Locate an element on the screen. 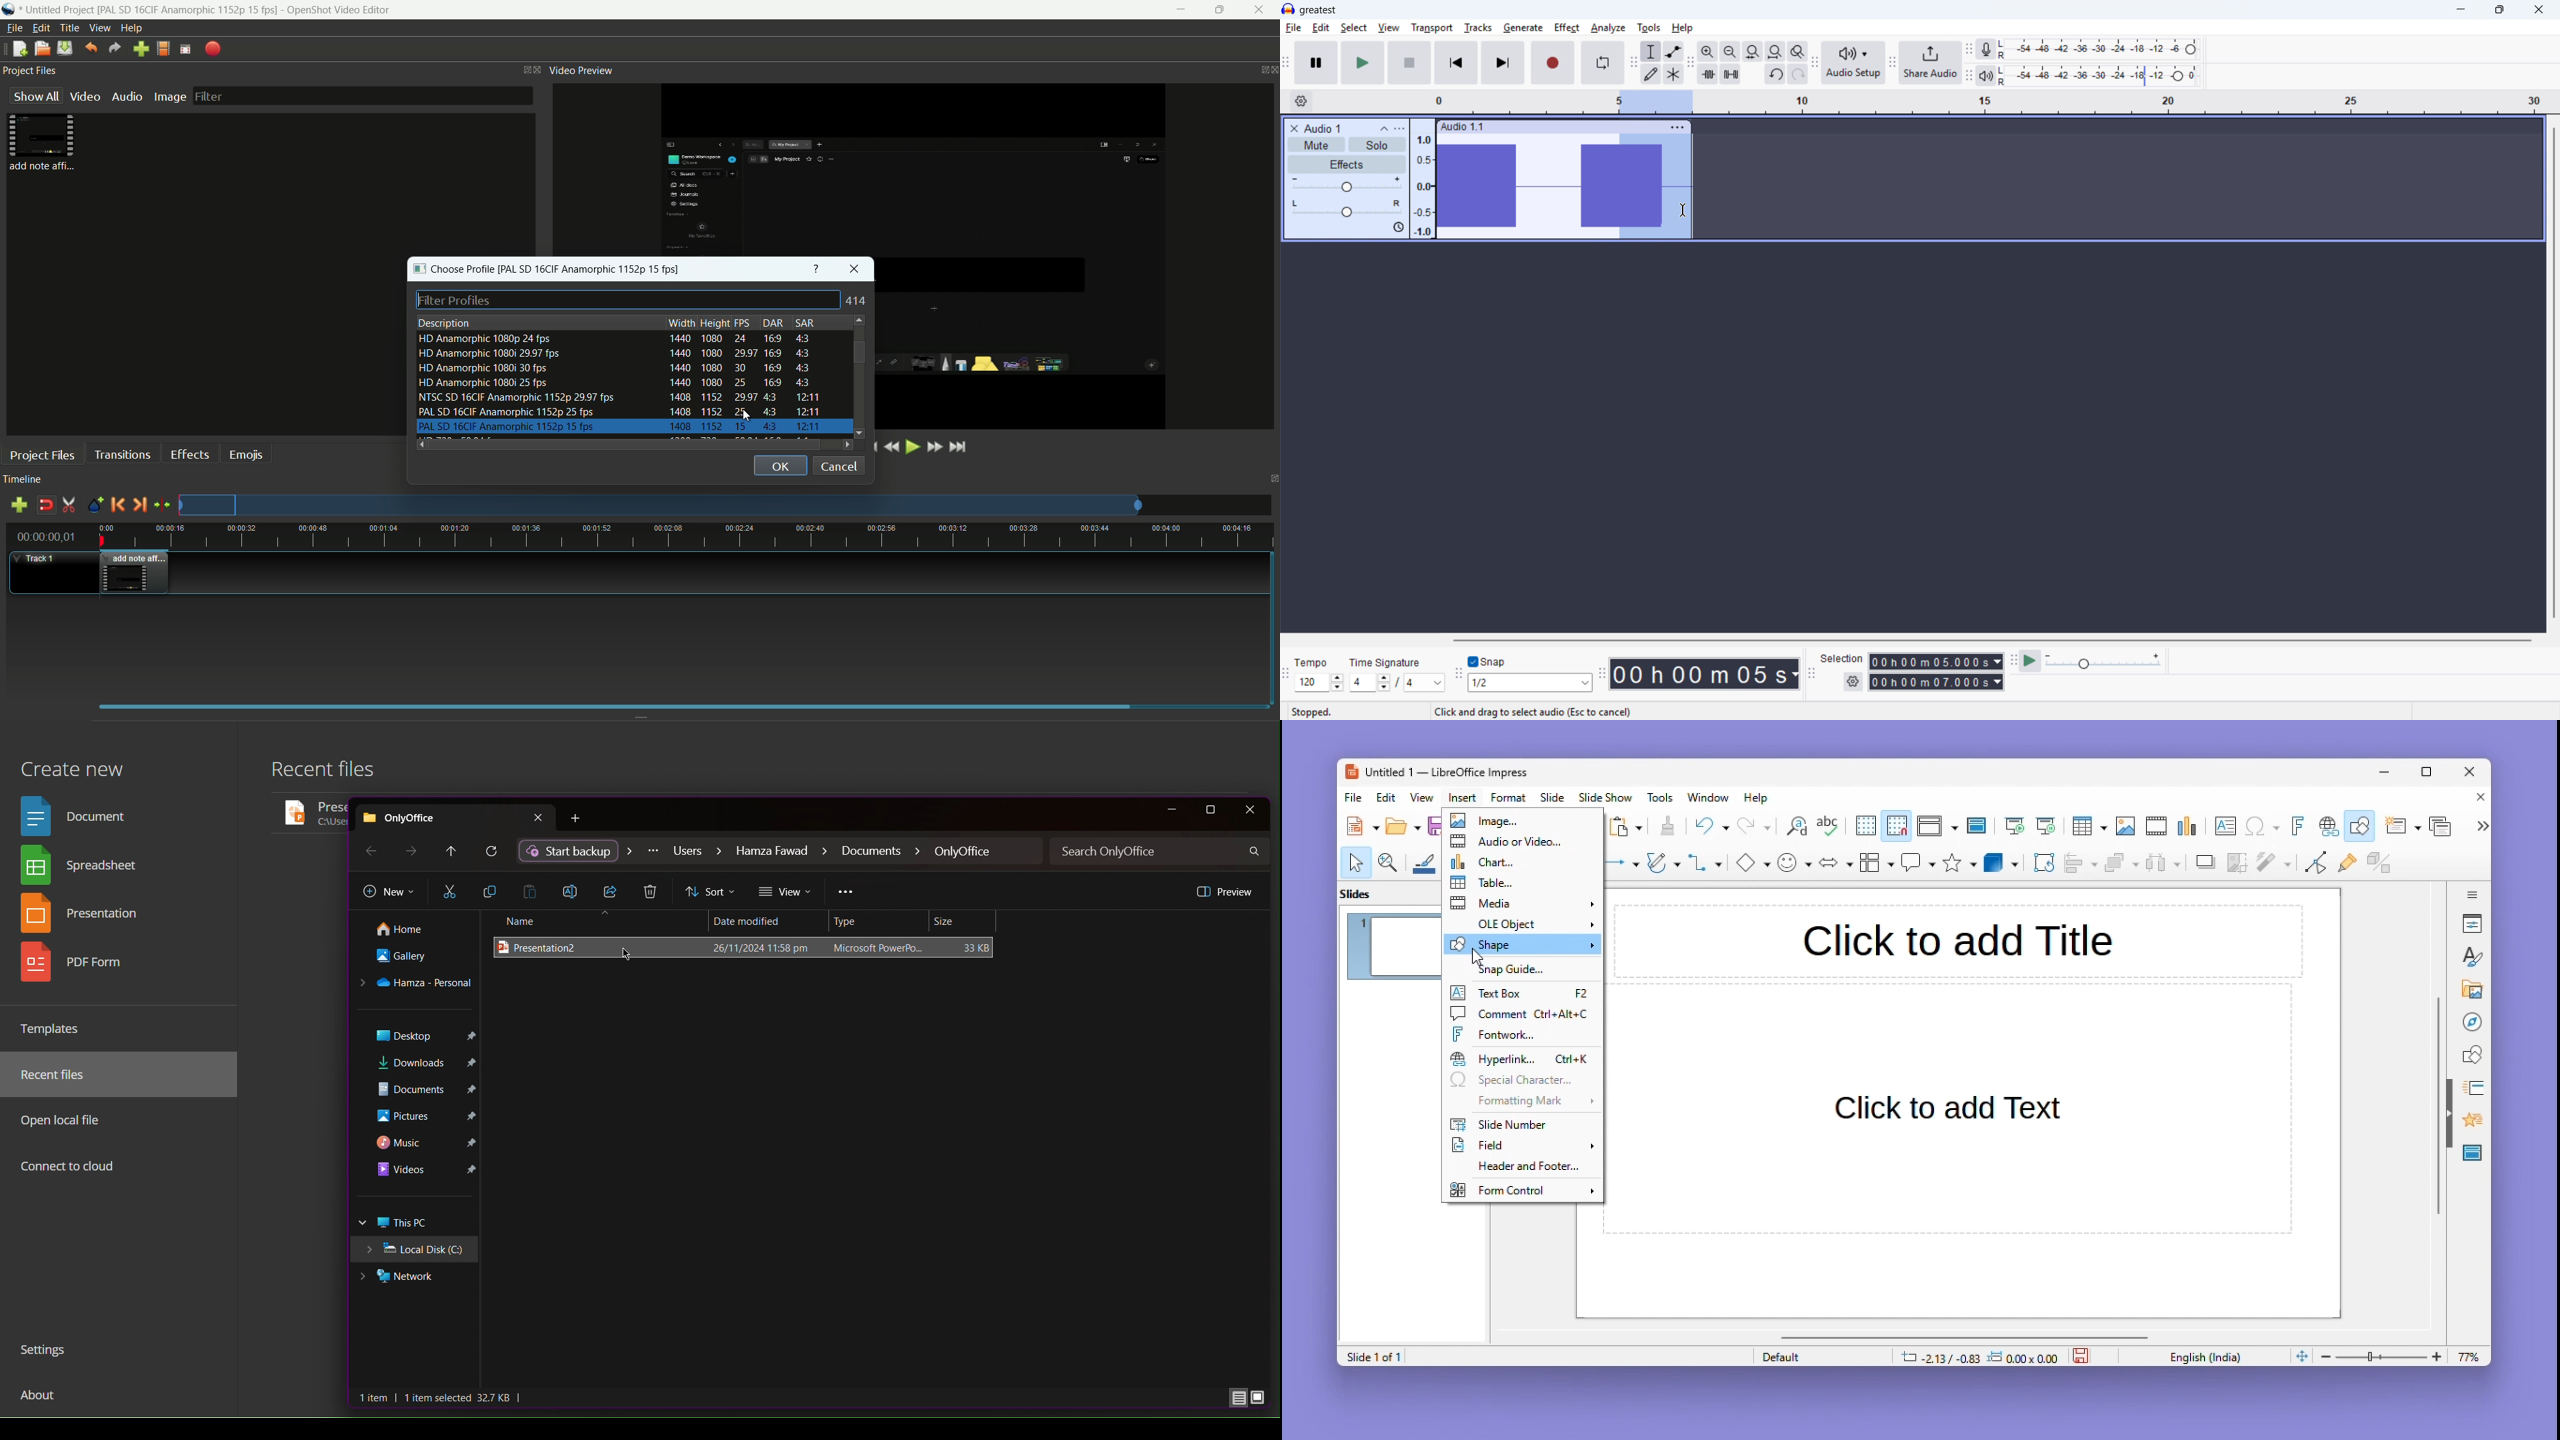 The height and width of the screenshot is (1456, 2576). Title is located at coordinates (1958, 940).